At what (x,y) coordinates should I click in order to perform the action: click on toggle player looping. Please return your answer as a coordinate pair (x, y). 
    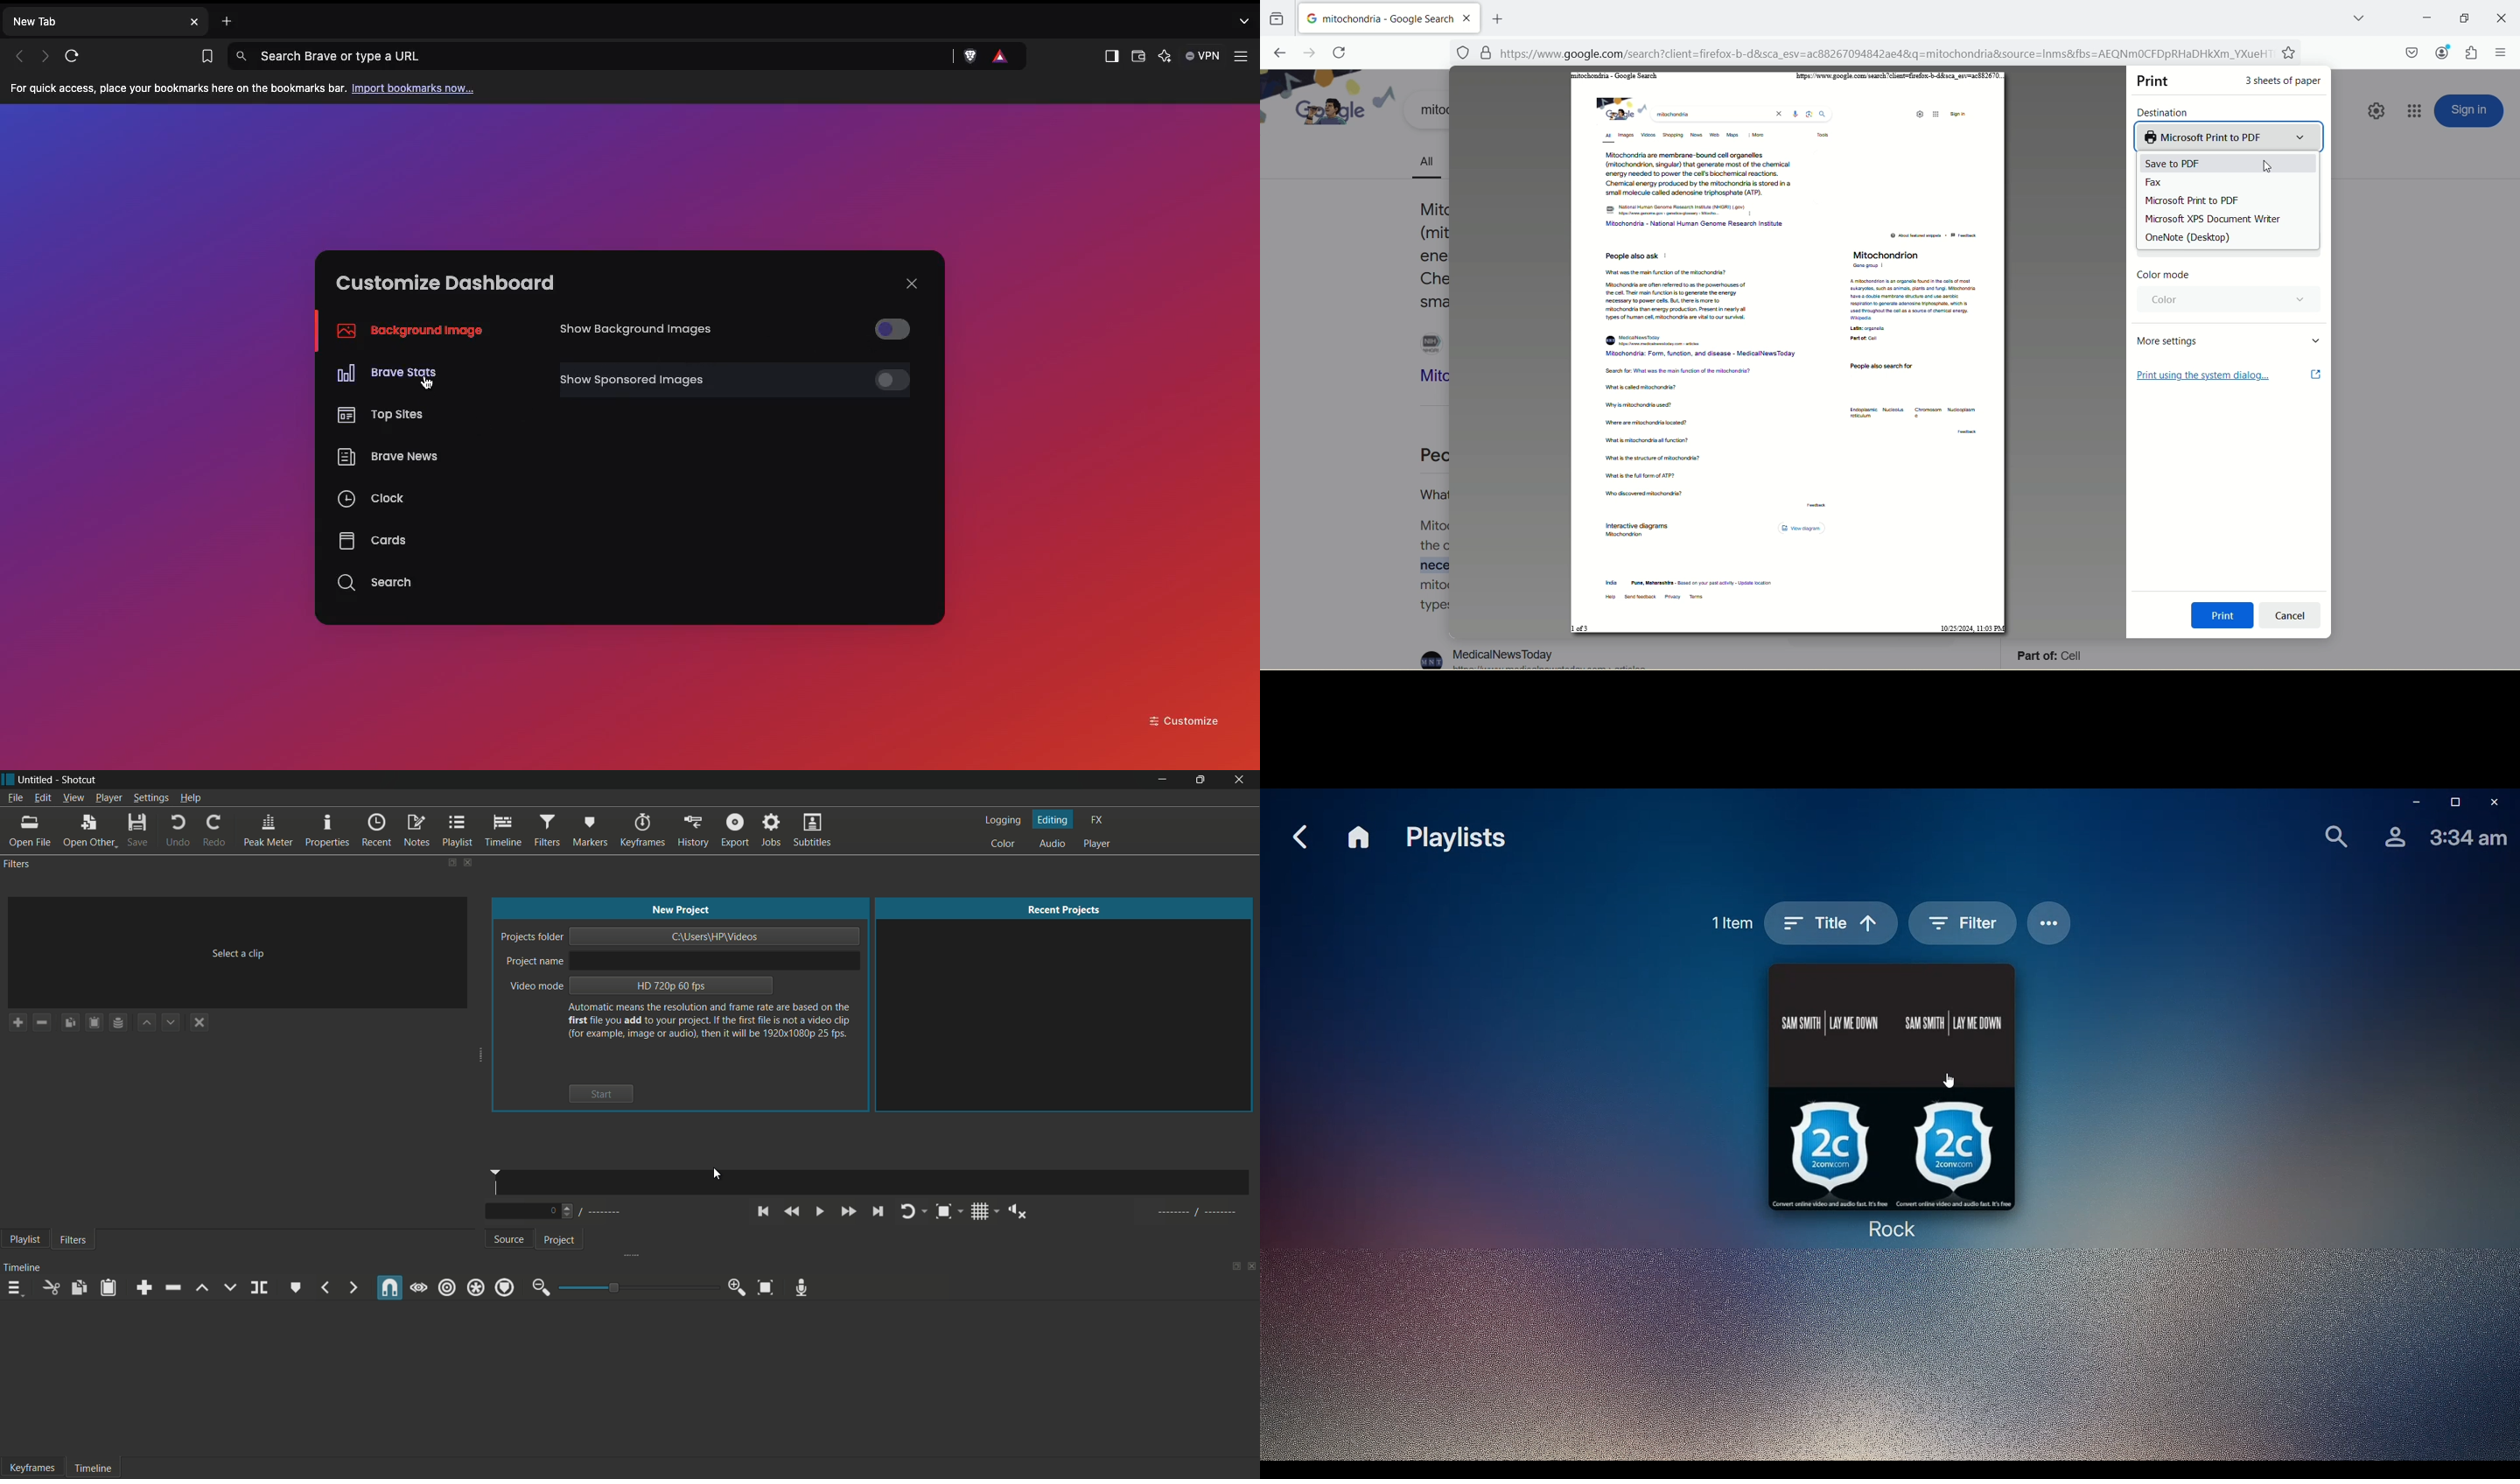
    Looking at the image, I should click on (911, 1211).